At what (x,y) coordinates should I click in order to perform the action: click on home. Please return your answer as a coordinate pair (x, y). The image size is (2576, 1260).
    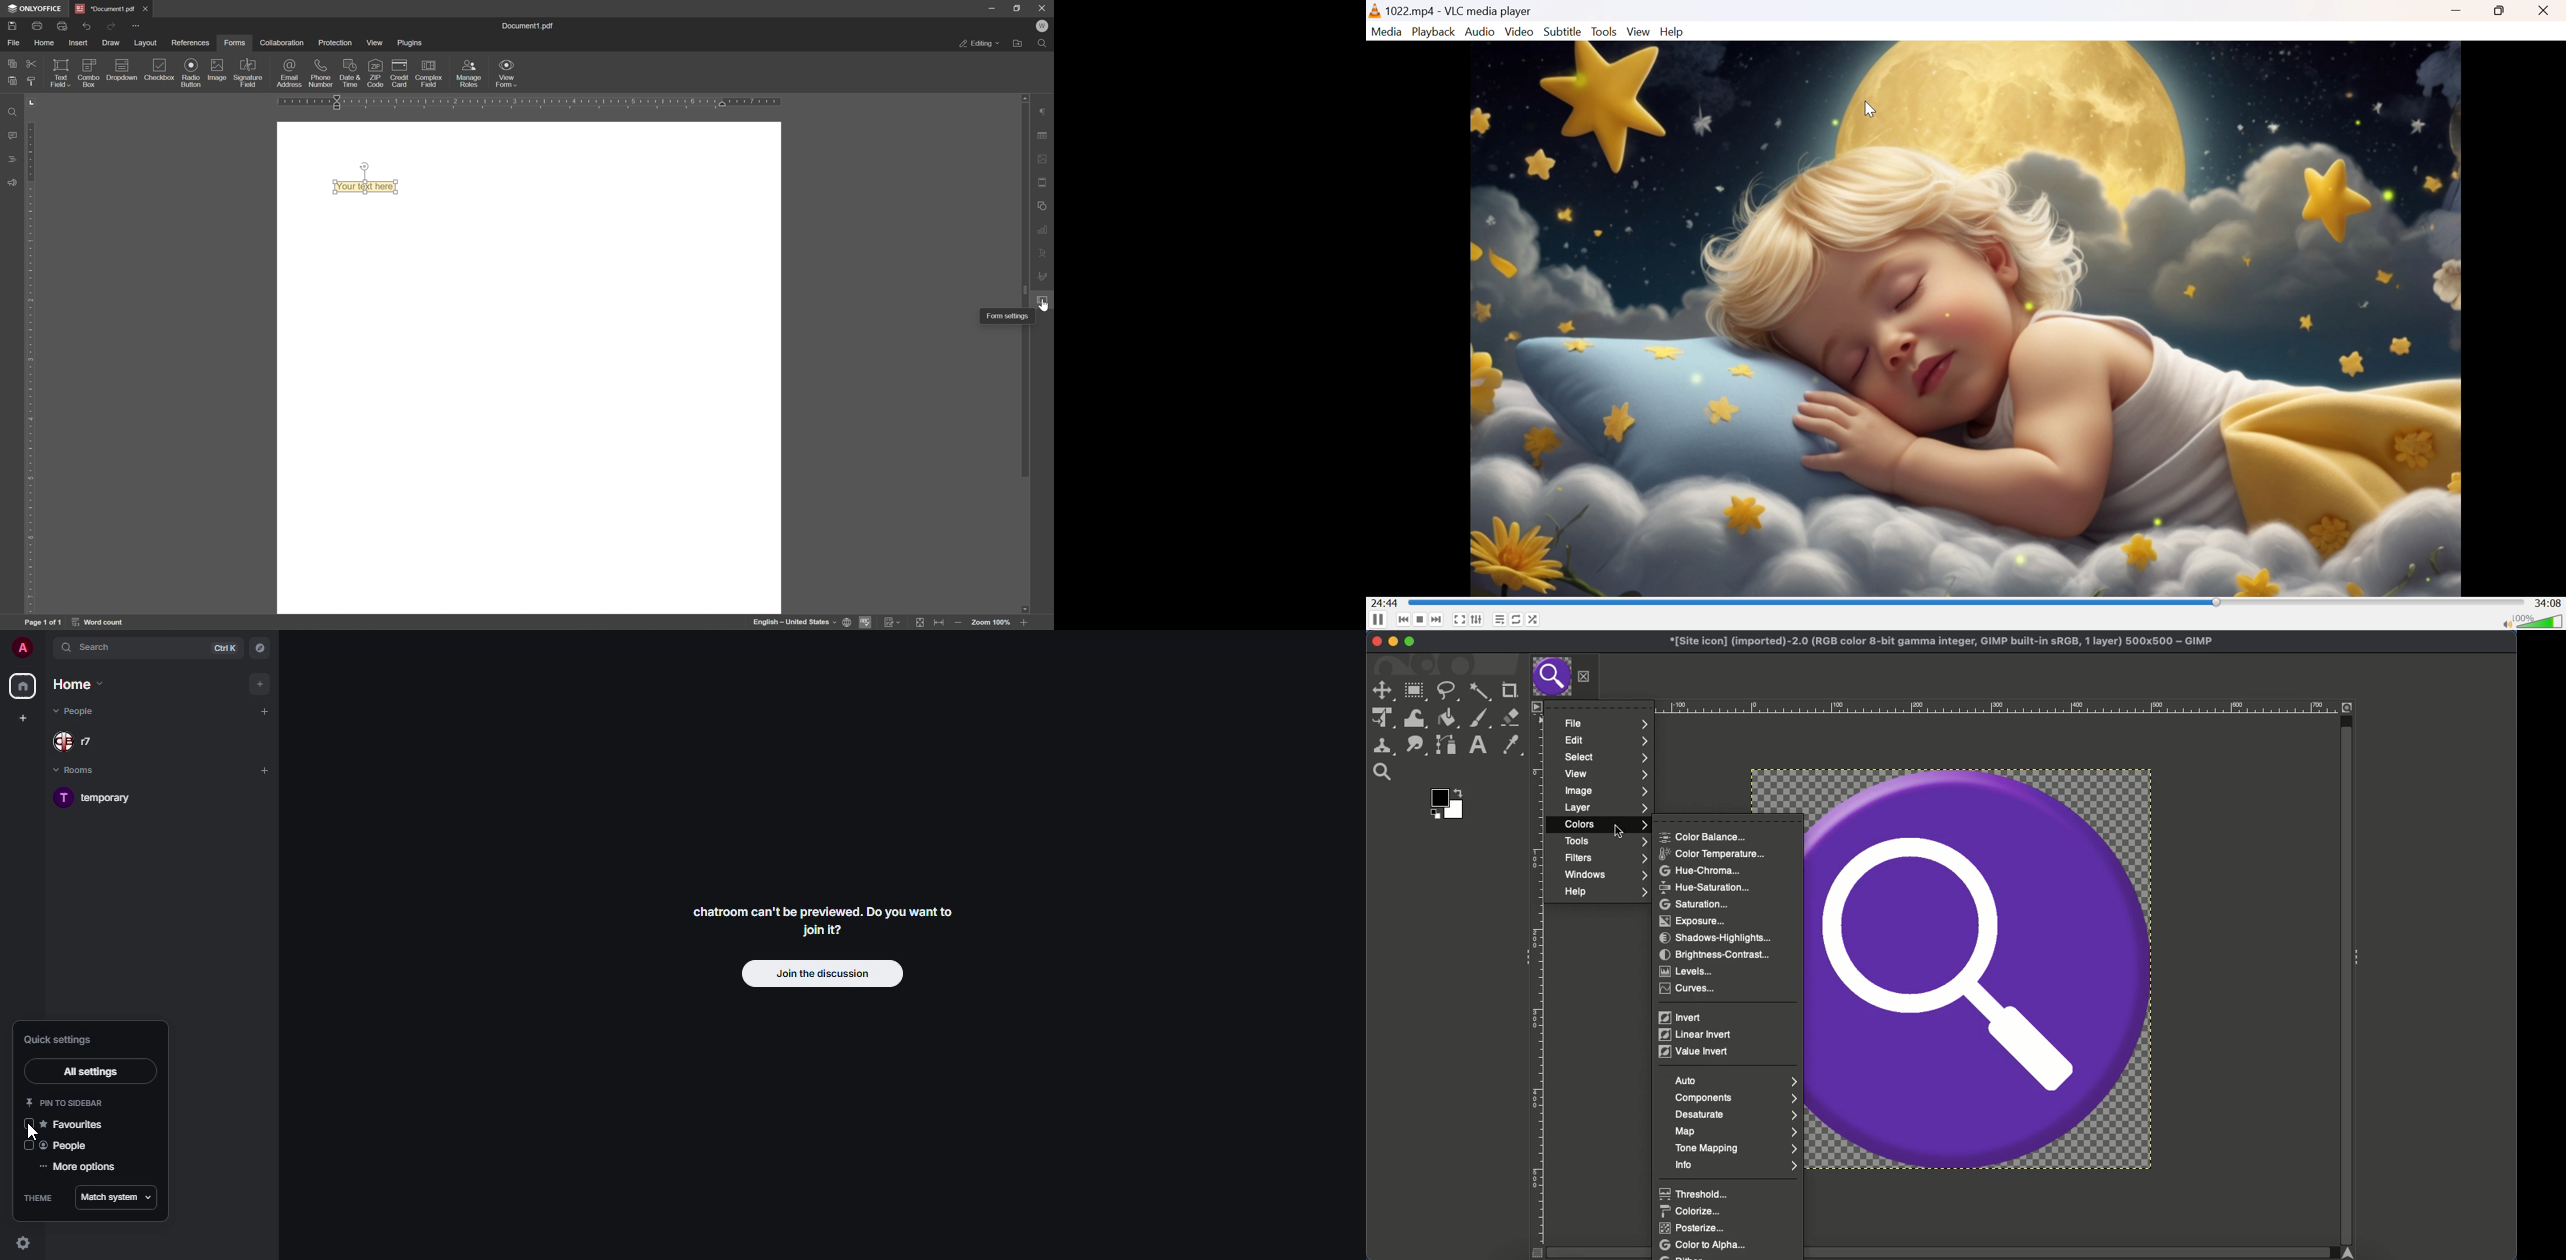
    Looking at the image, I should click on (75, 685).